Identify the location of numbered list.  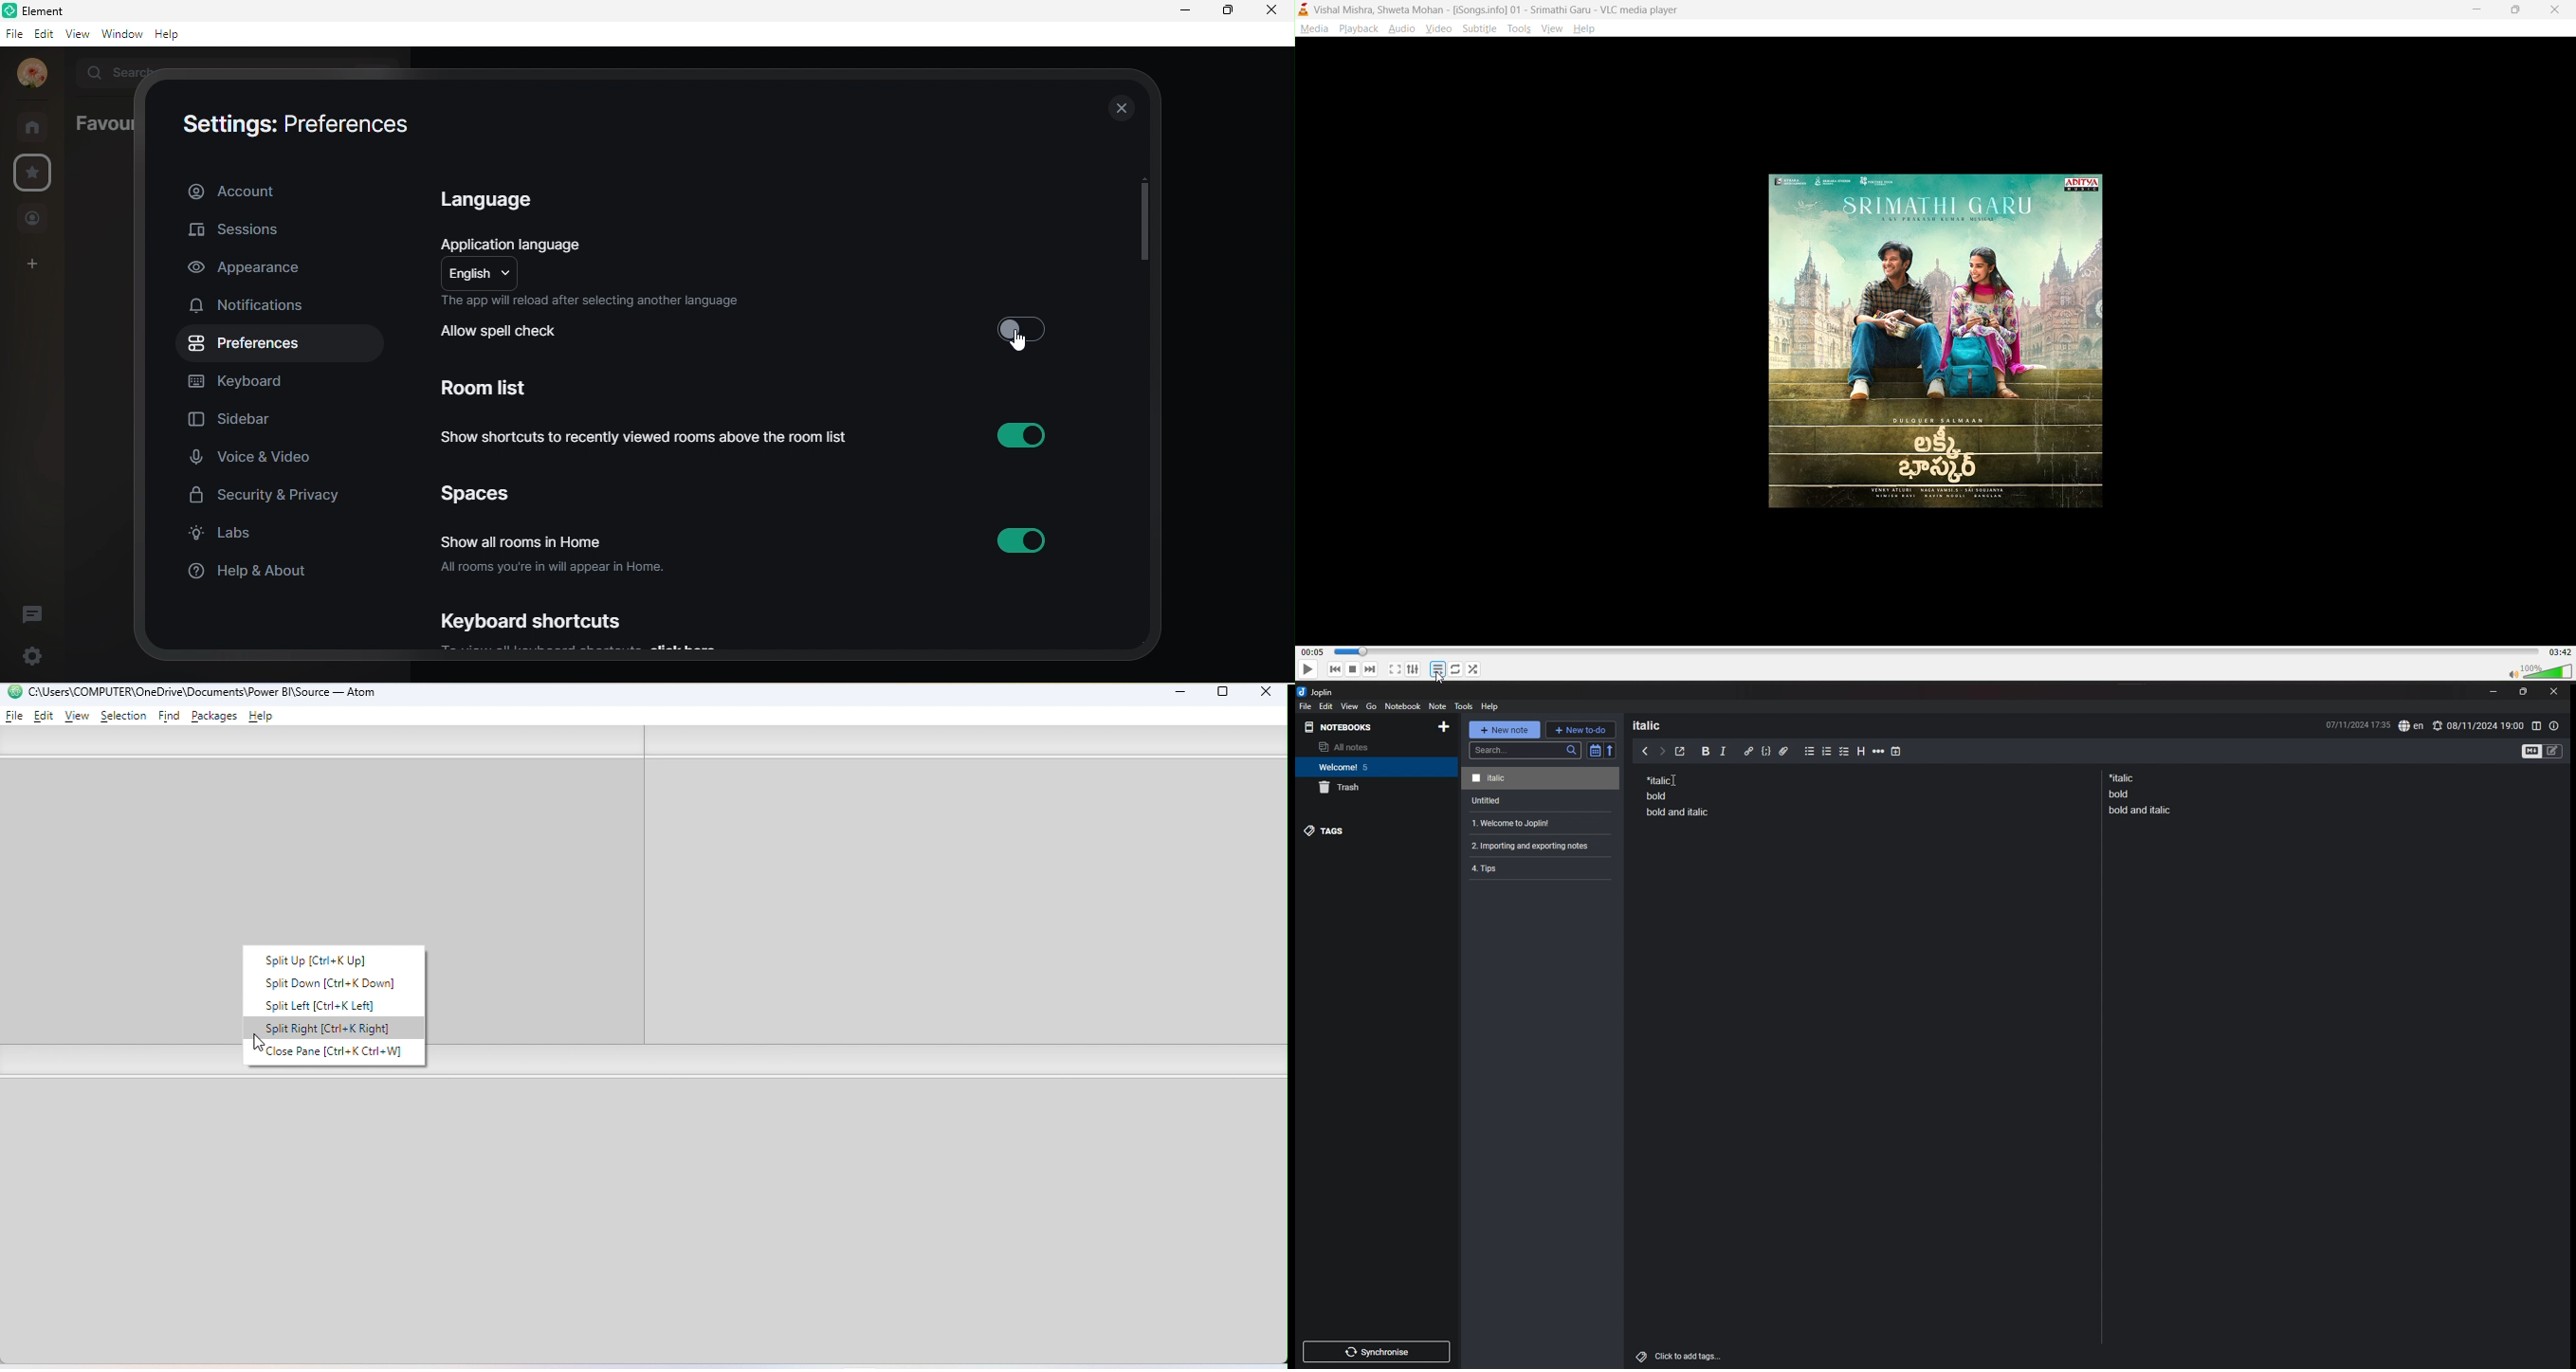
(1827, 753).